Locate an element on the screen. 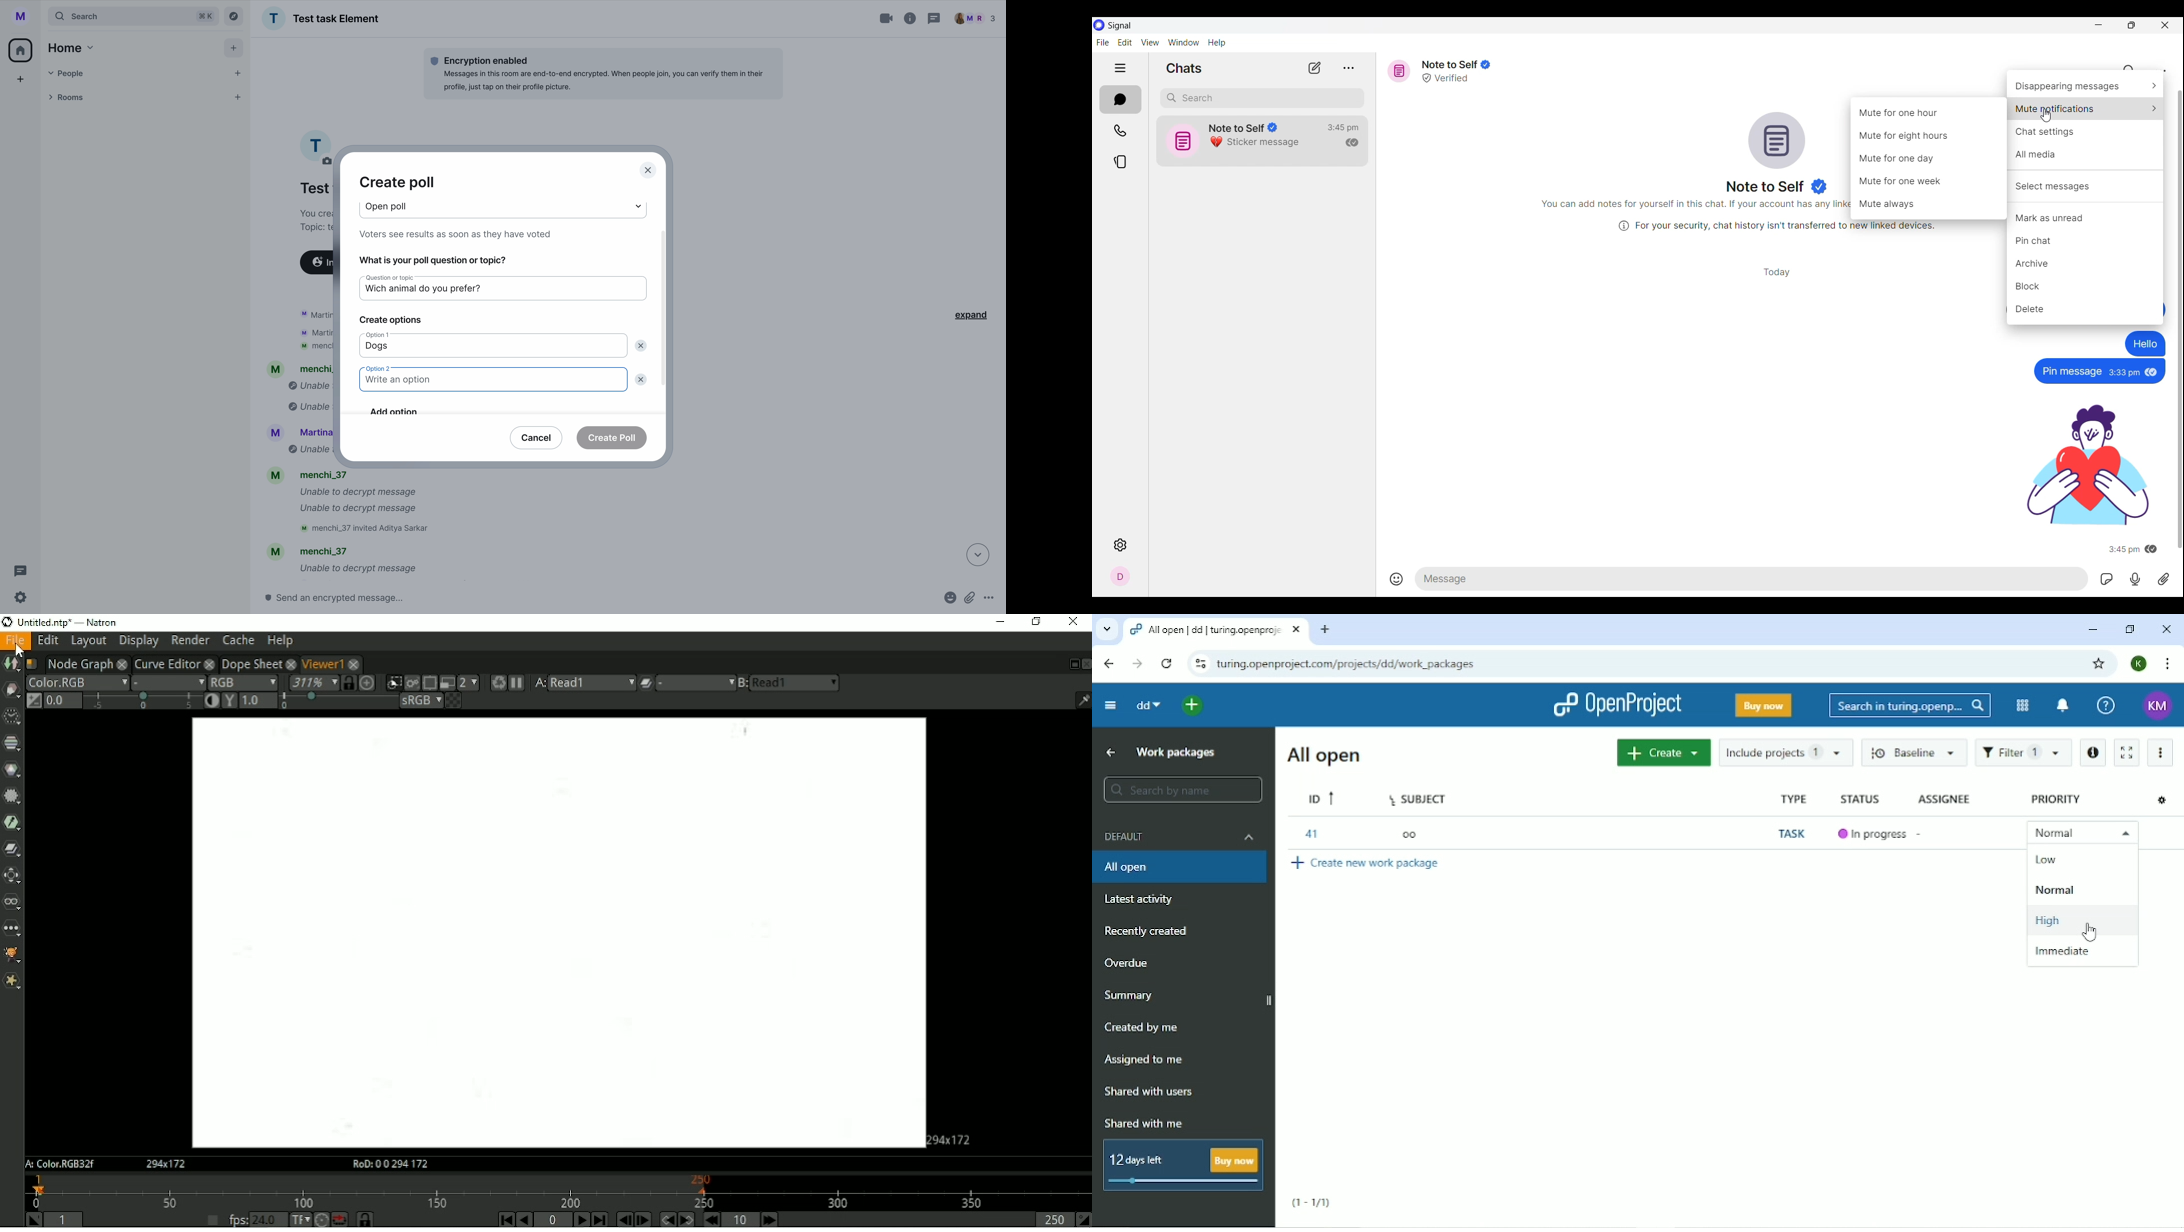 The width and height of the screenshot is (2184, 1232). Mark as uread is located at coordinates (2086, 218).